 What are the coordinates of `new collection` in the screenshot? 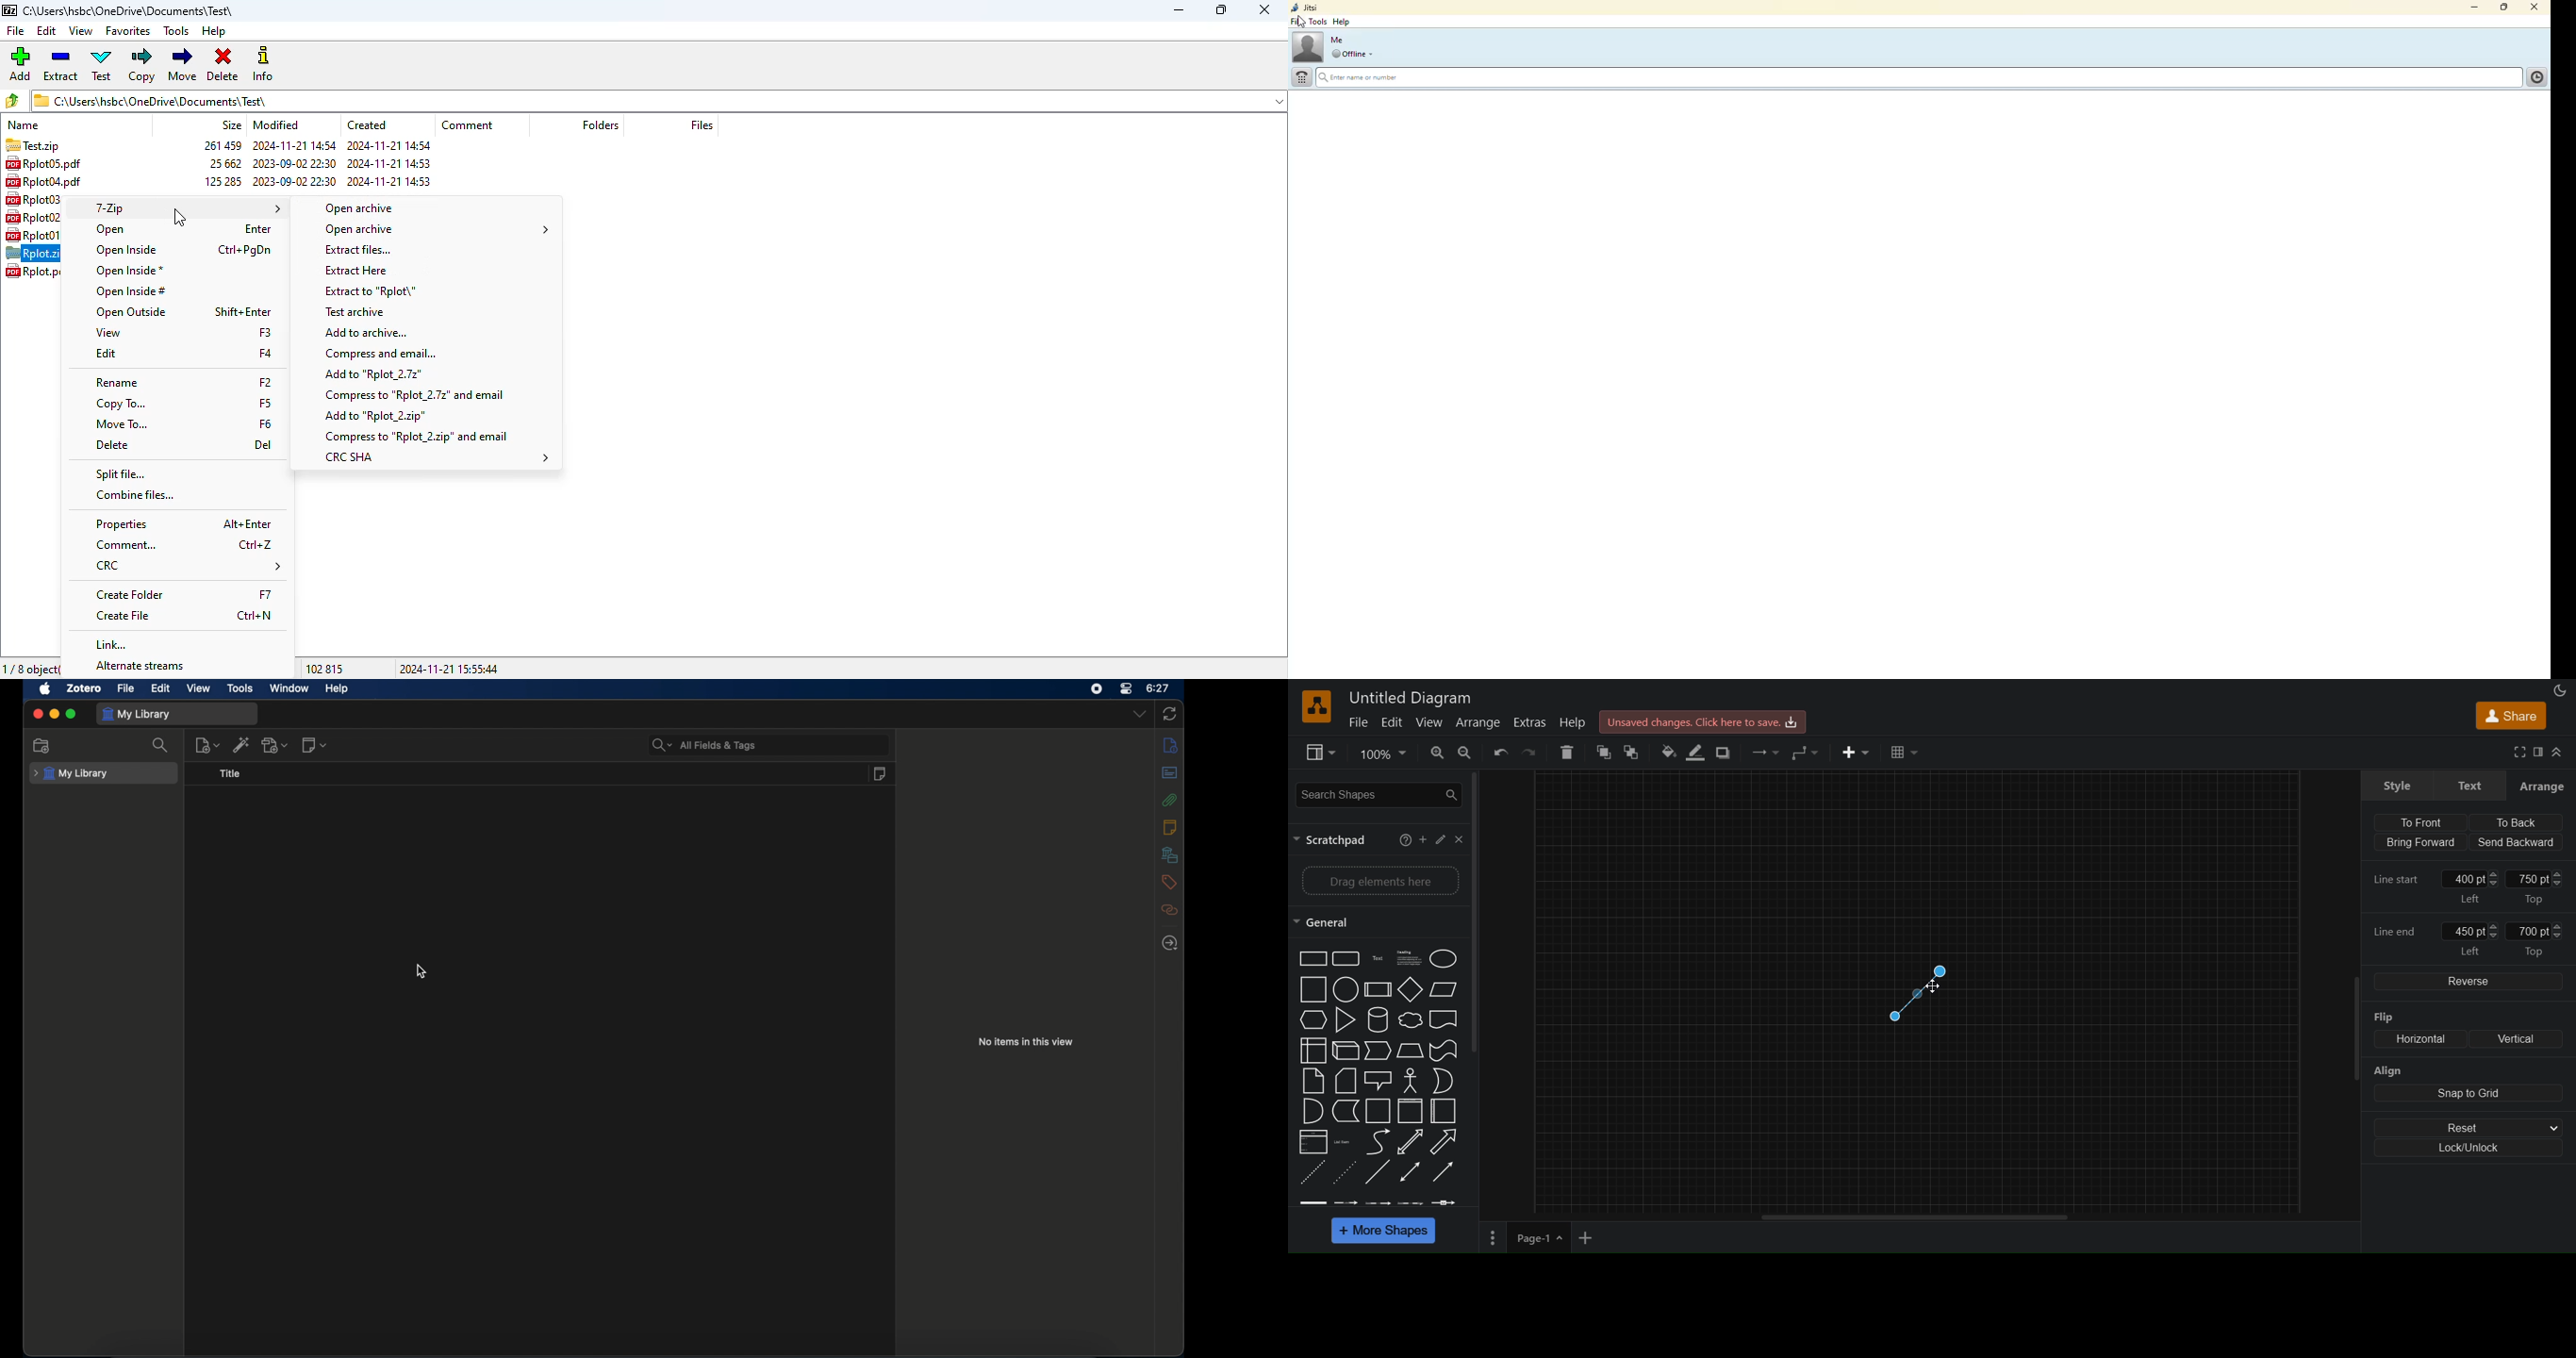 It's located at (42, 746).